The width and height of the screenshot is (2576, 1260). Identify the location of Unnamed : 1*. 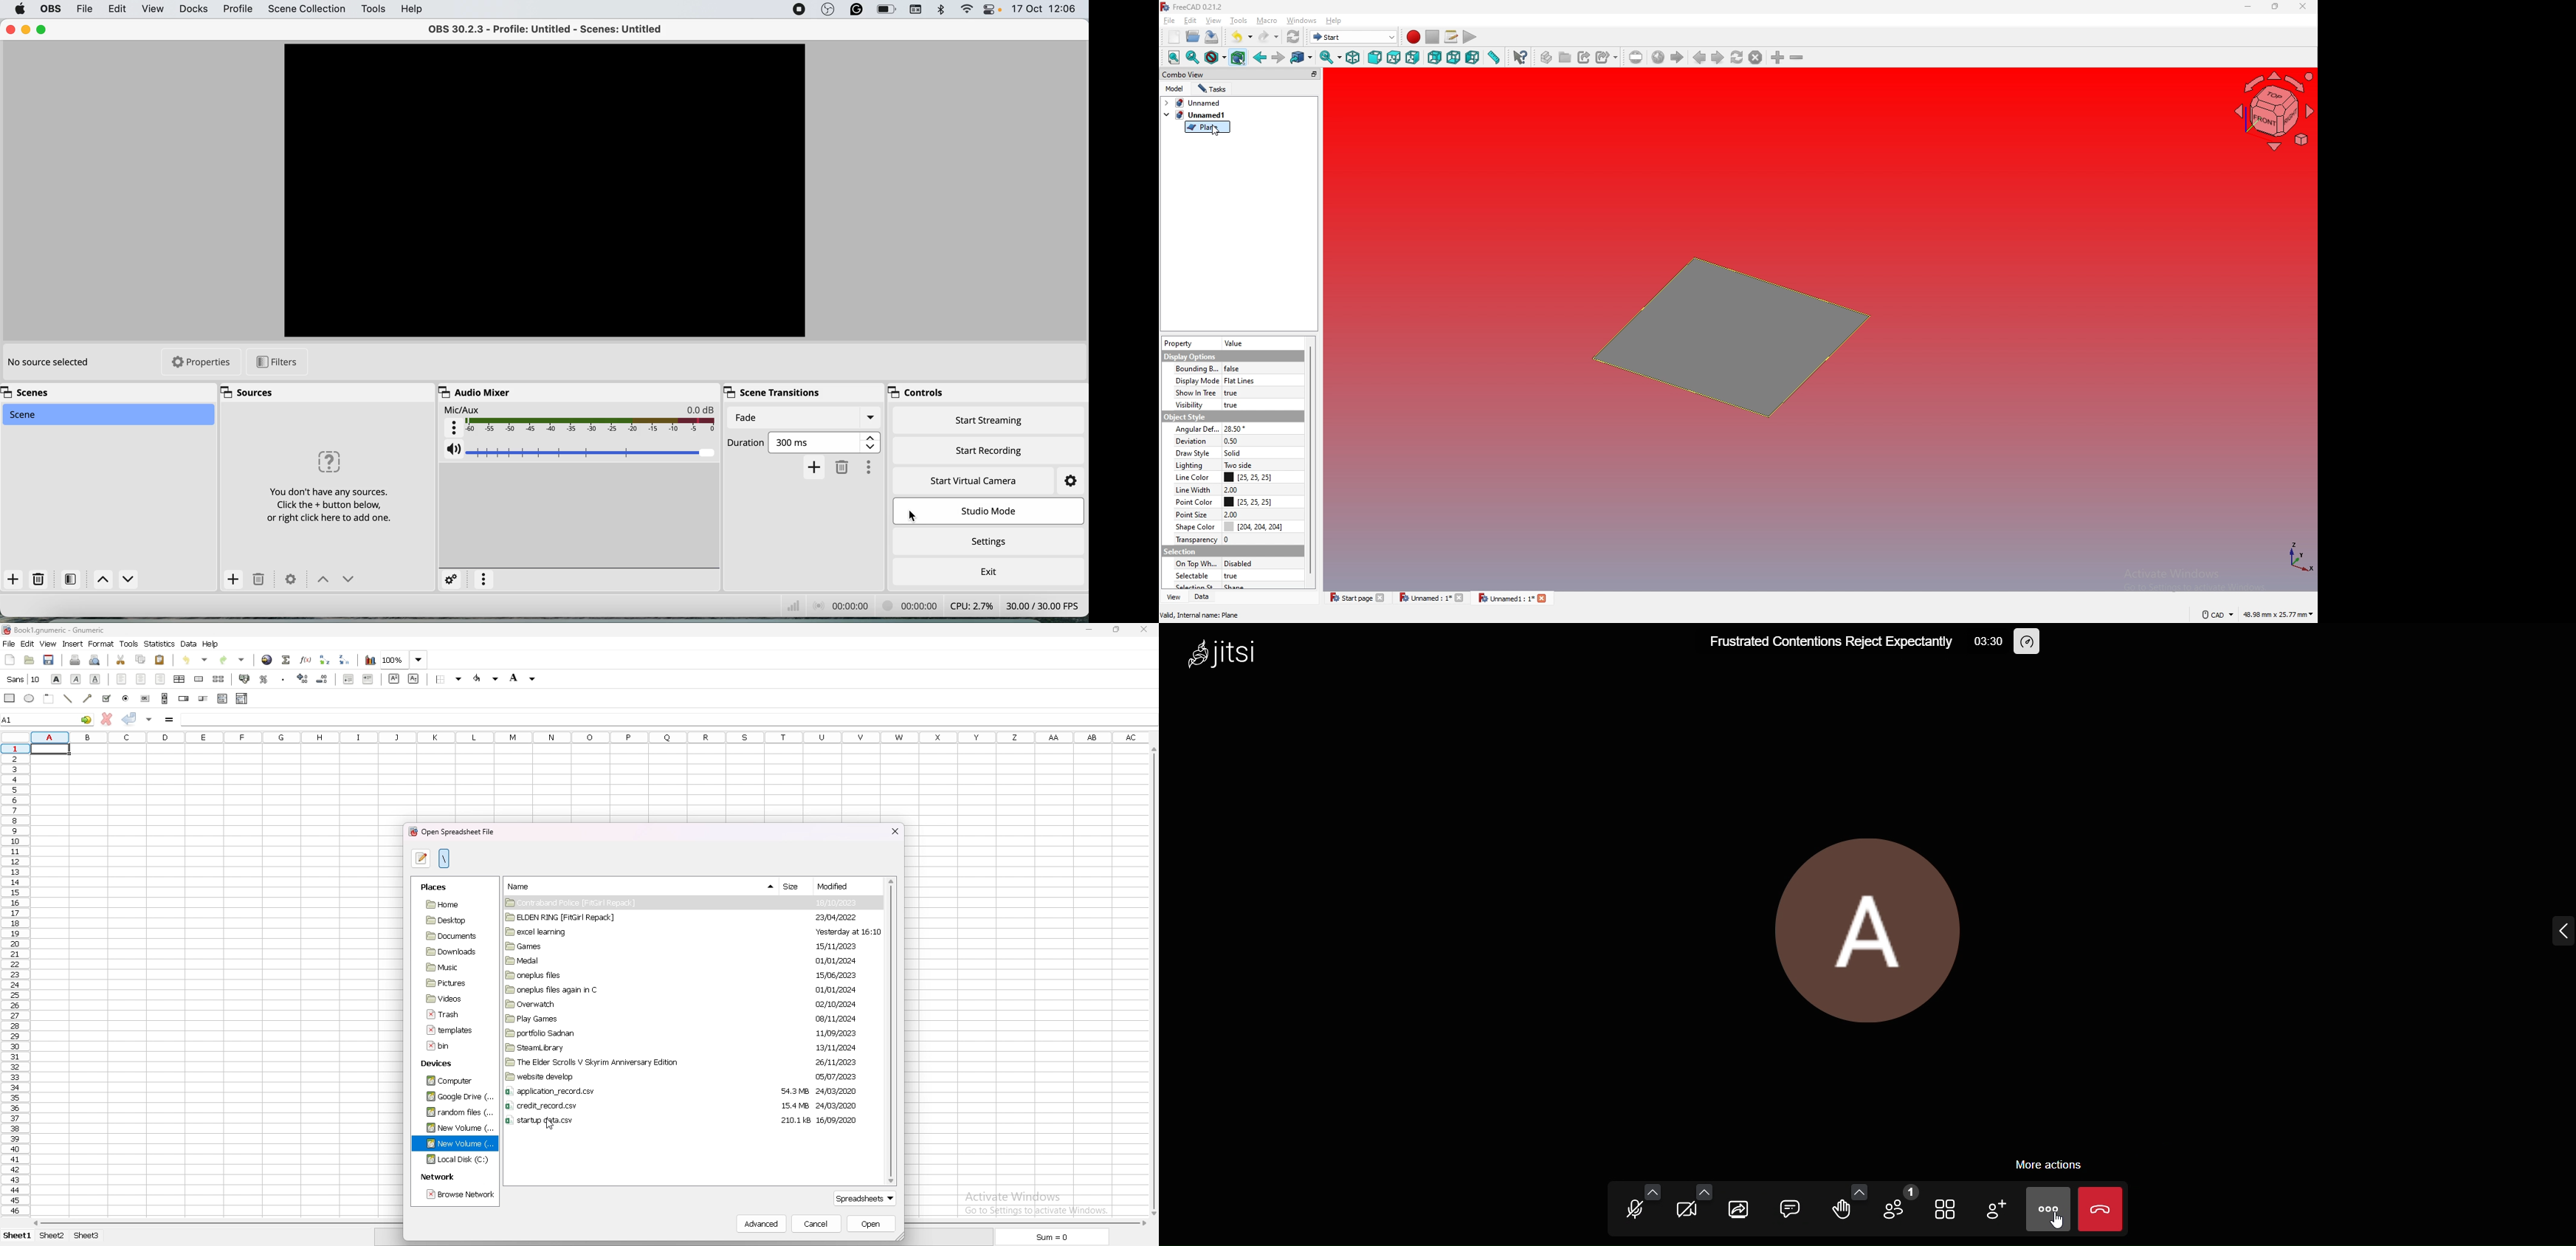
(1432, 598).